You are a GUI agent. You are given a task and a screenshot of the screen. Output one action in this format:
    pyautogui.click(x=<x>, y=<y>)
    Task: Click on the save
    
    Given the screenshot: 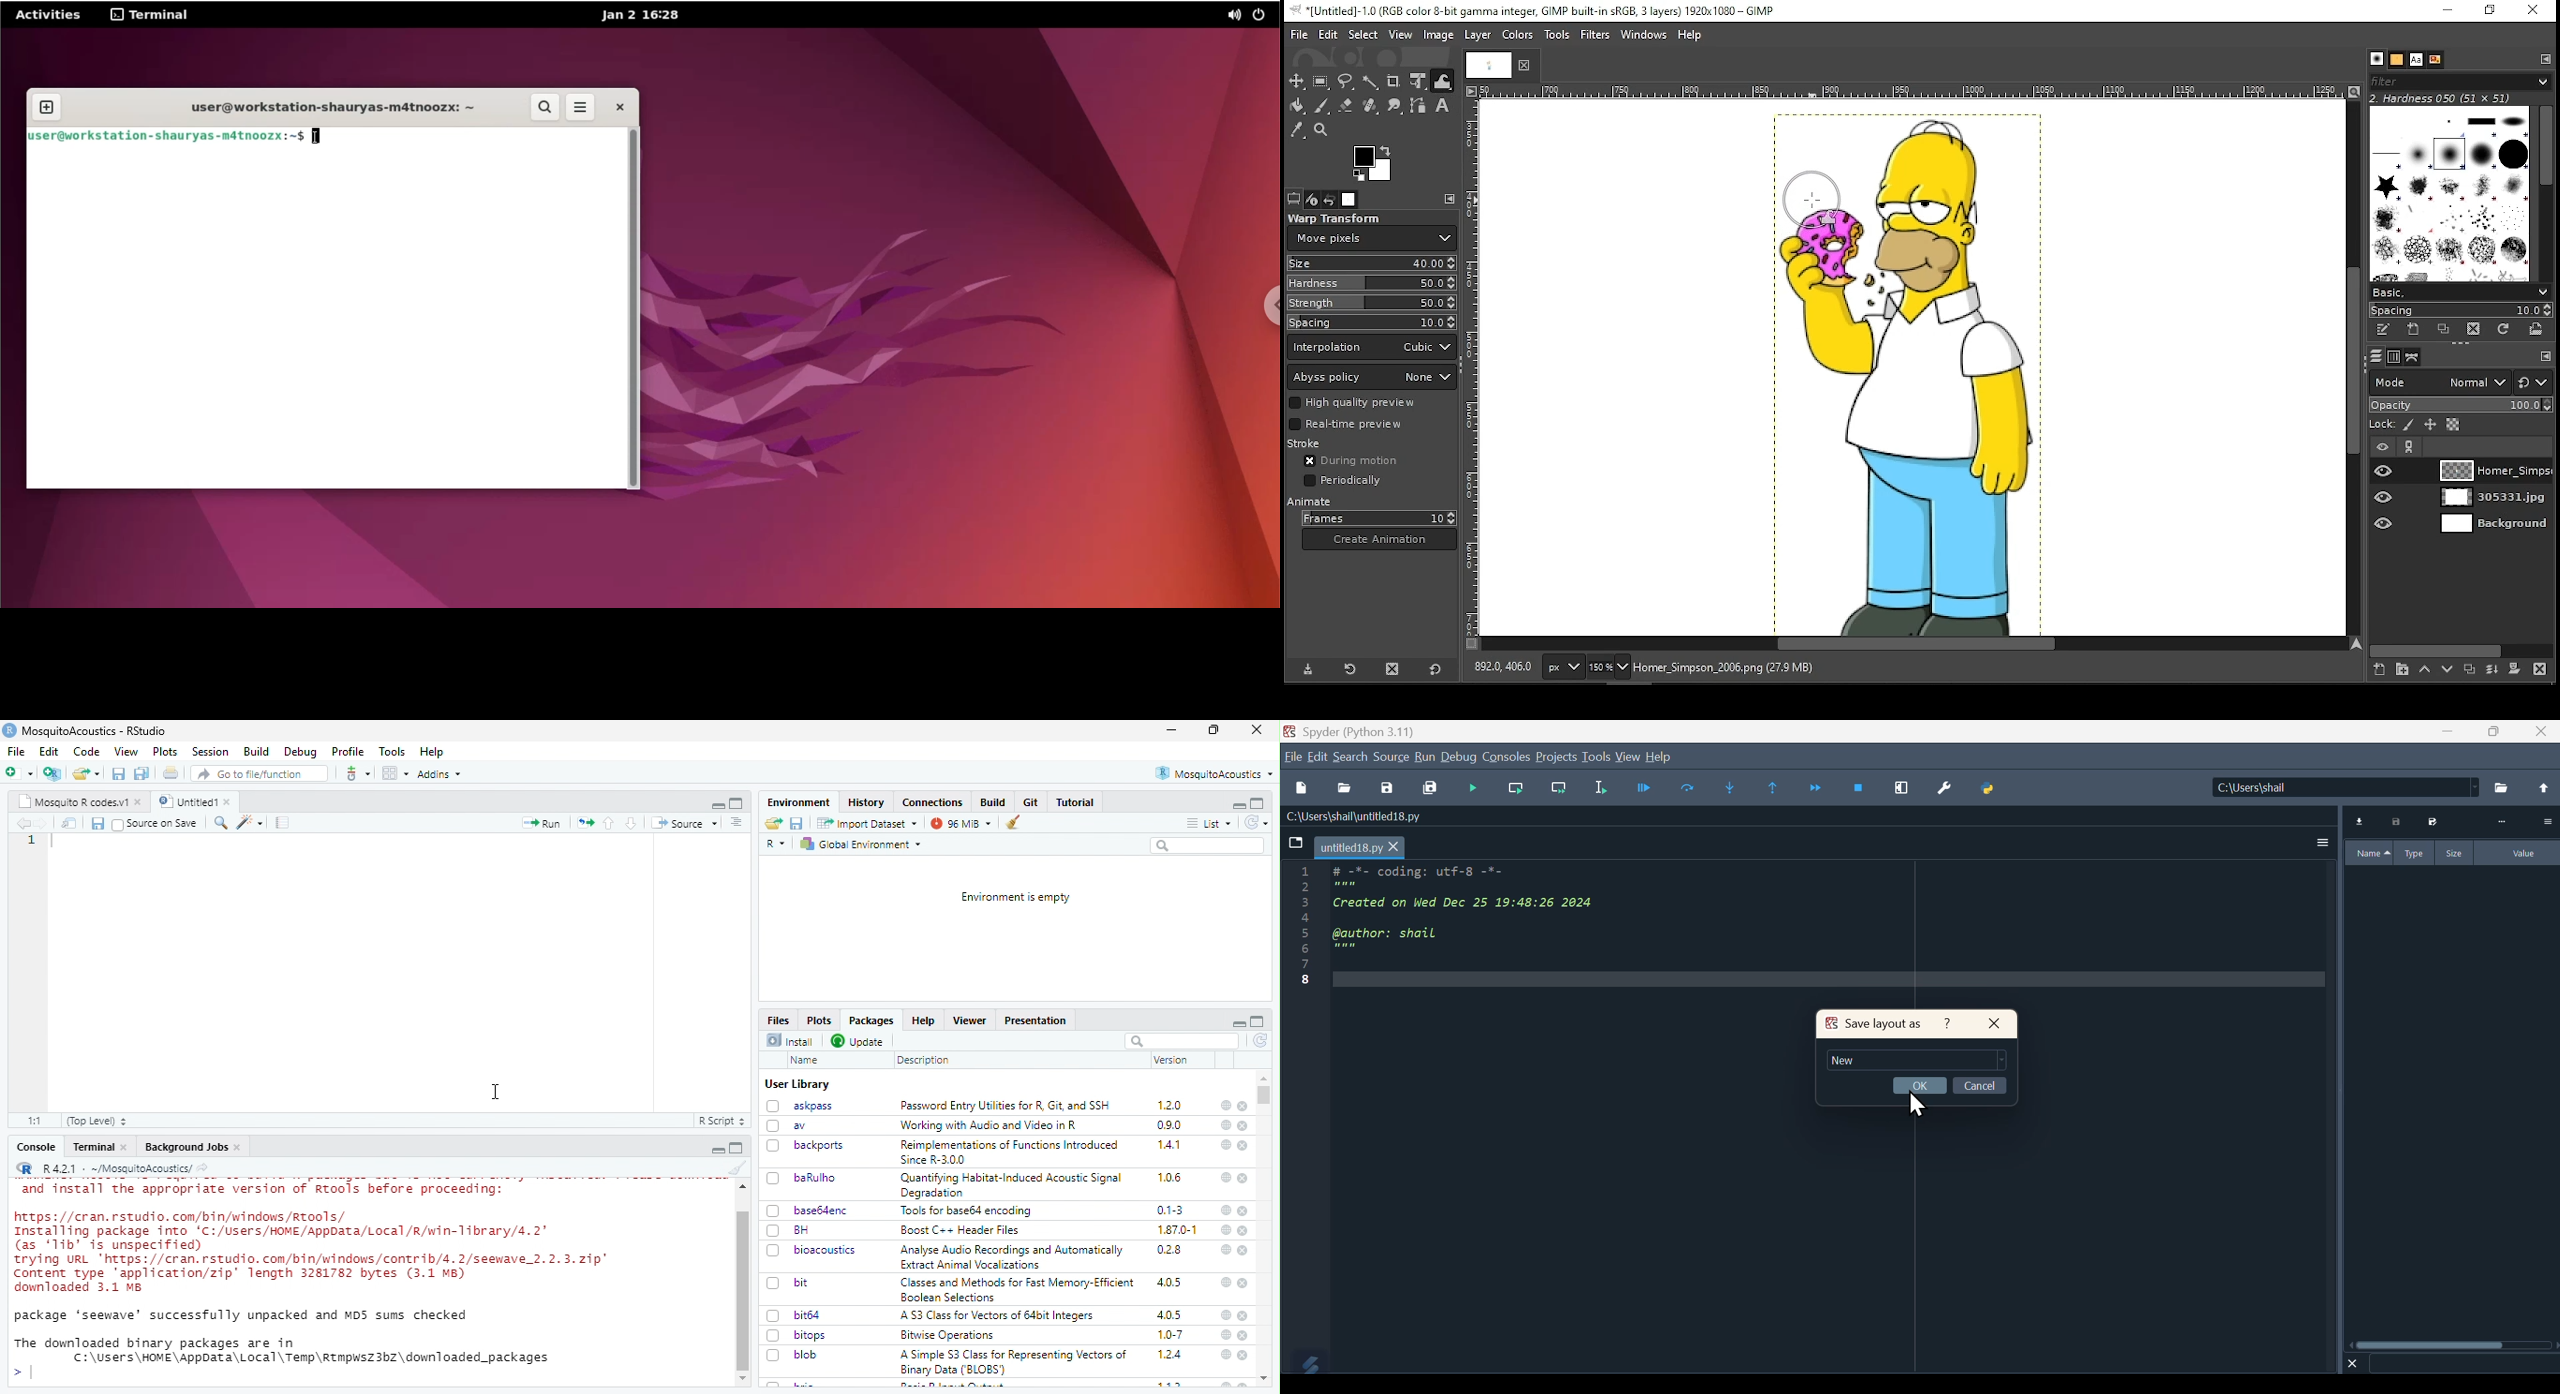 What is the action you would take?
    pyautogui.click(x=1386, y=790)
    